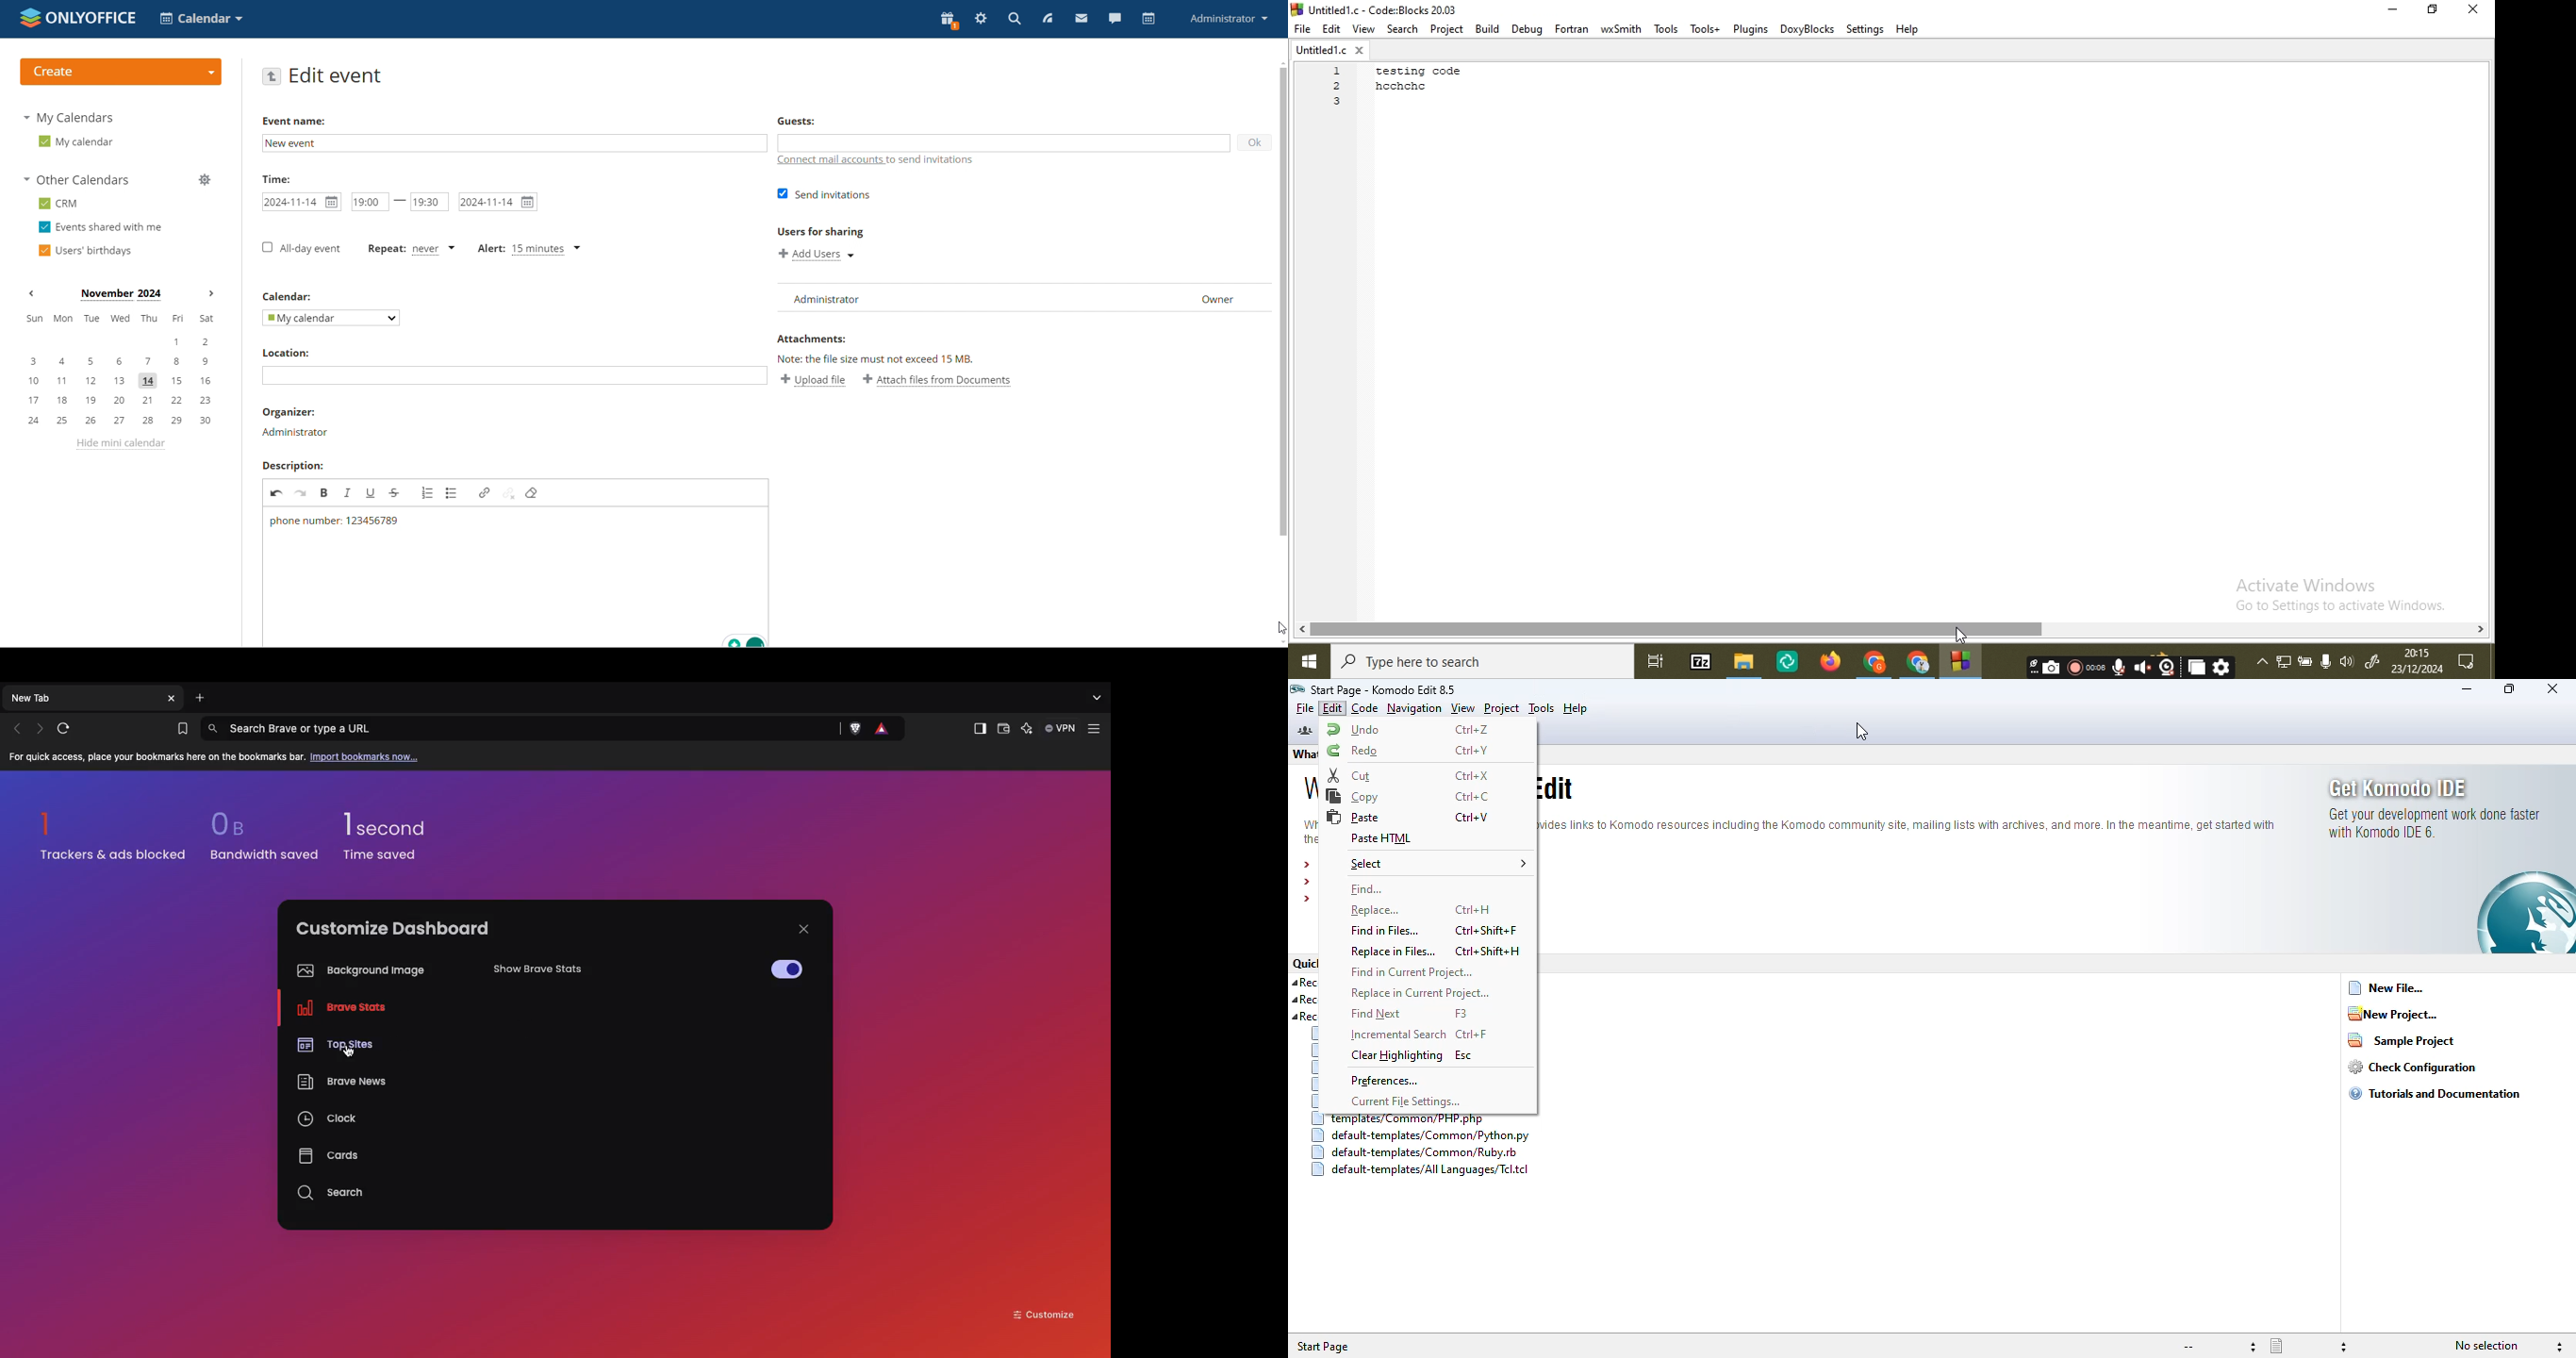 The height and width of the screenshot is (1372, 2576). What do you see at coordinates (2386, 987) in the screenshot?
I see `new file` at bounding box center [2386, 987].